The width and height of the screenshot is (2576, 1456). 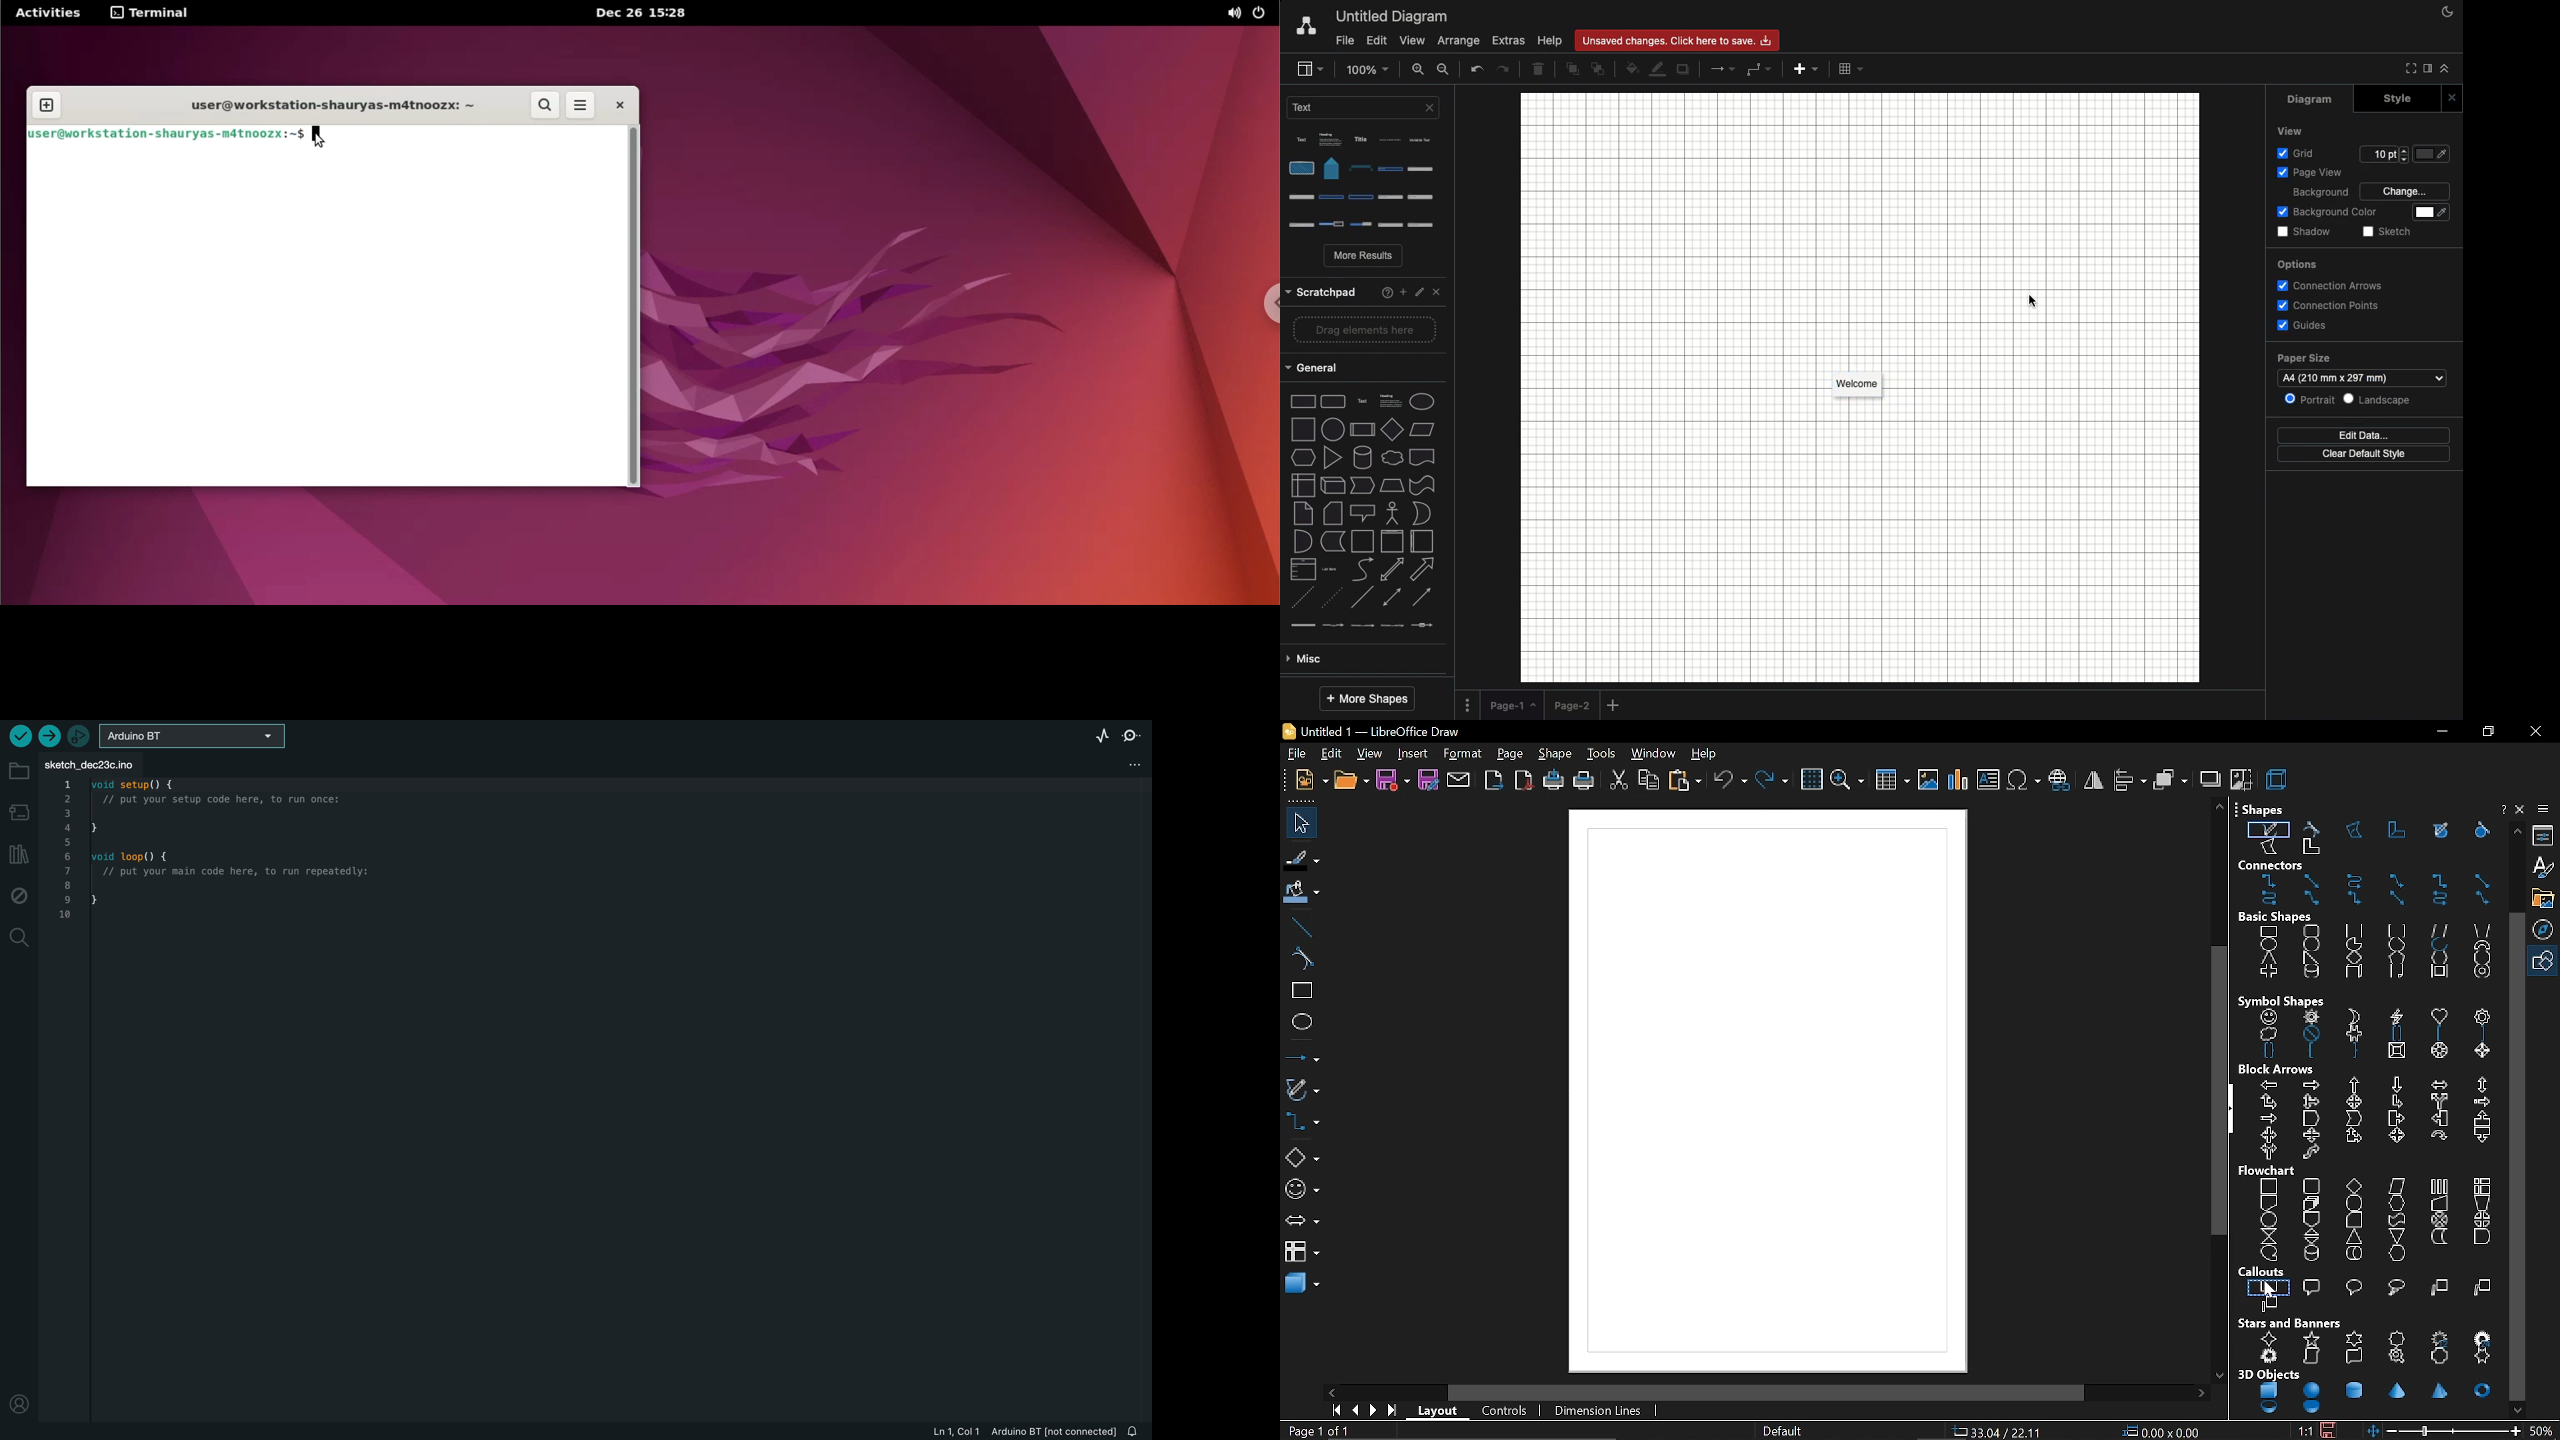 I want to click on navigation, so click(x=2546, y=928).